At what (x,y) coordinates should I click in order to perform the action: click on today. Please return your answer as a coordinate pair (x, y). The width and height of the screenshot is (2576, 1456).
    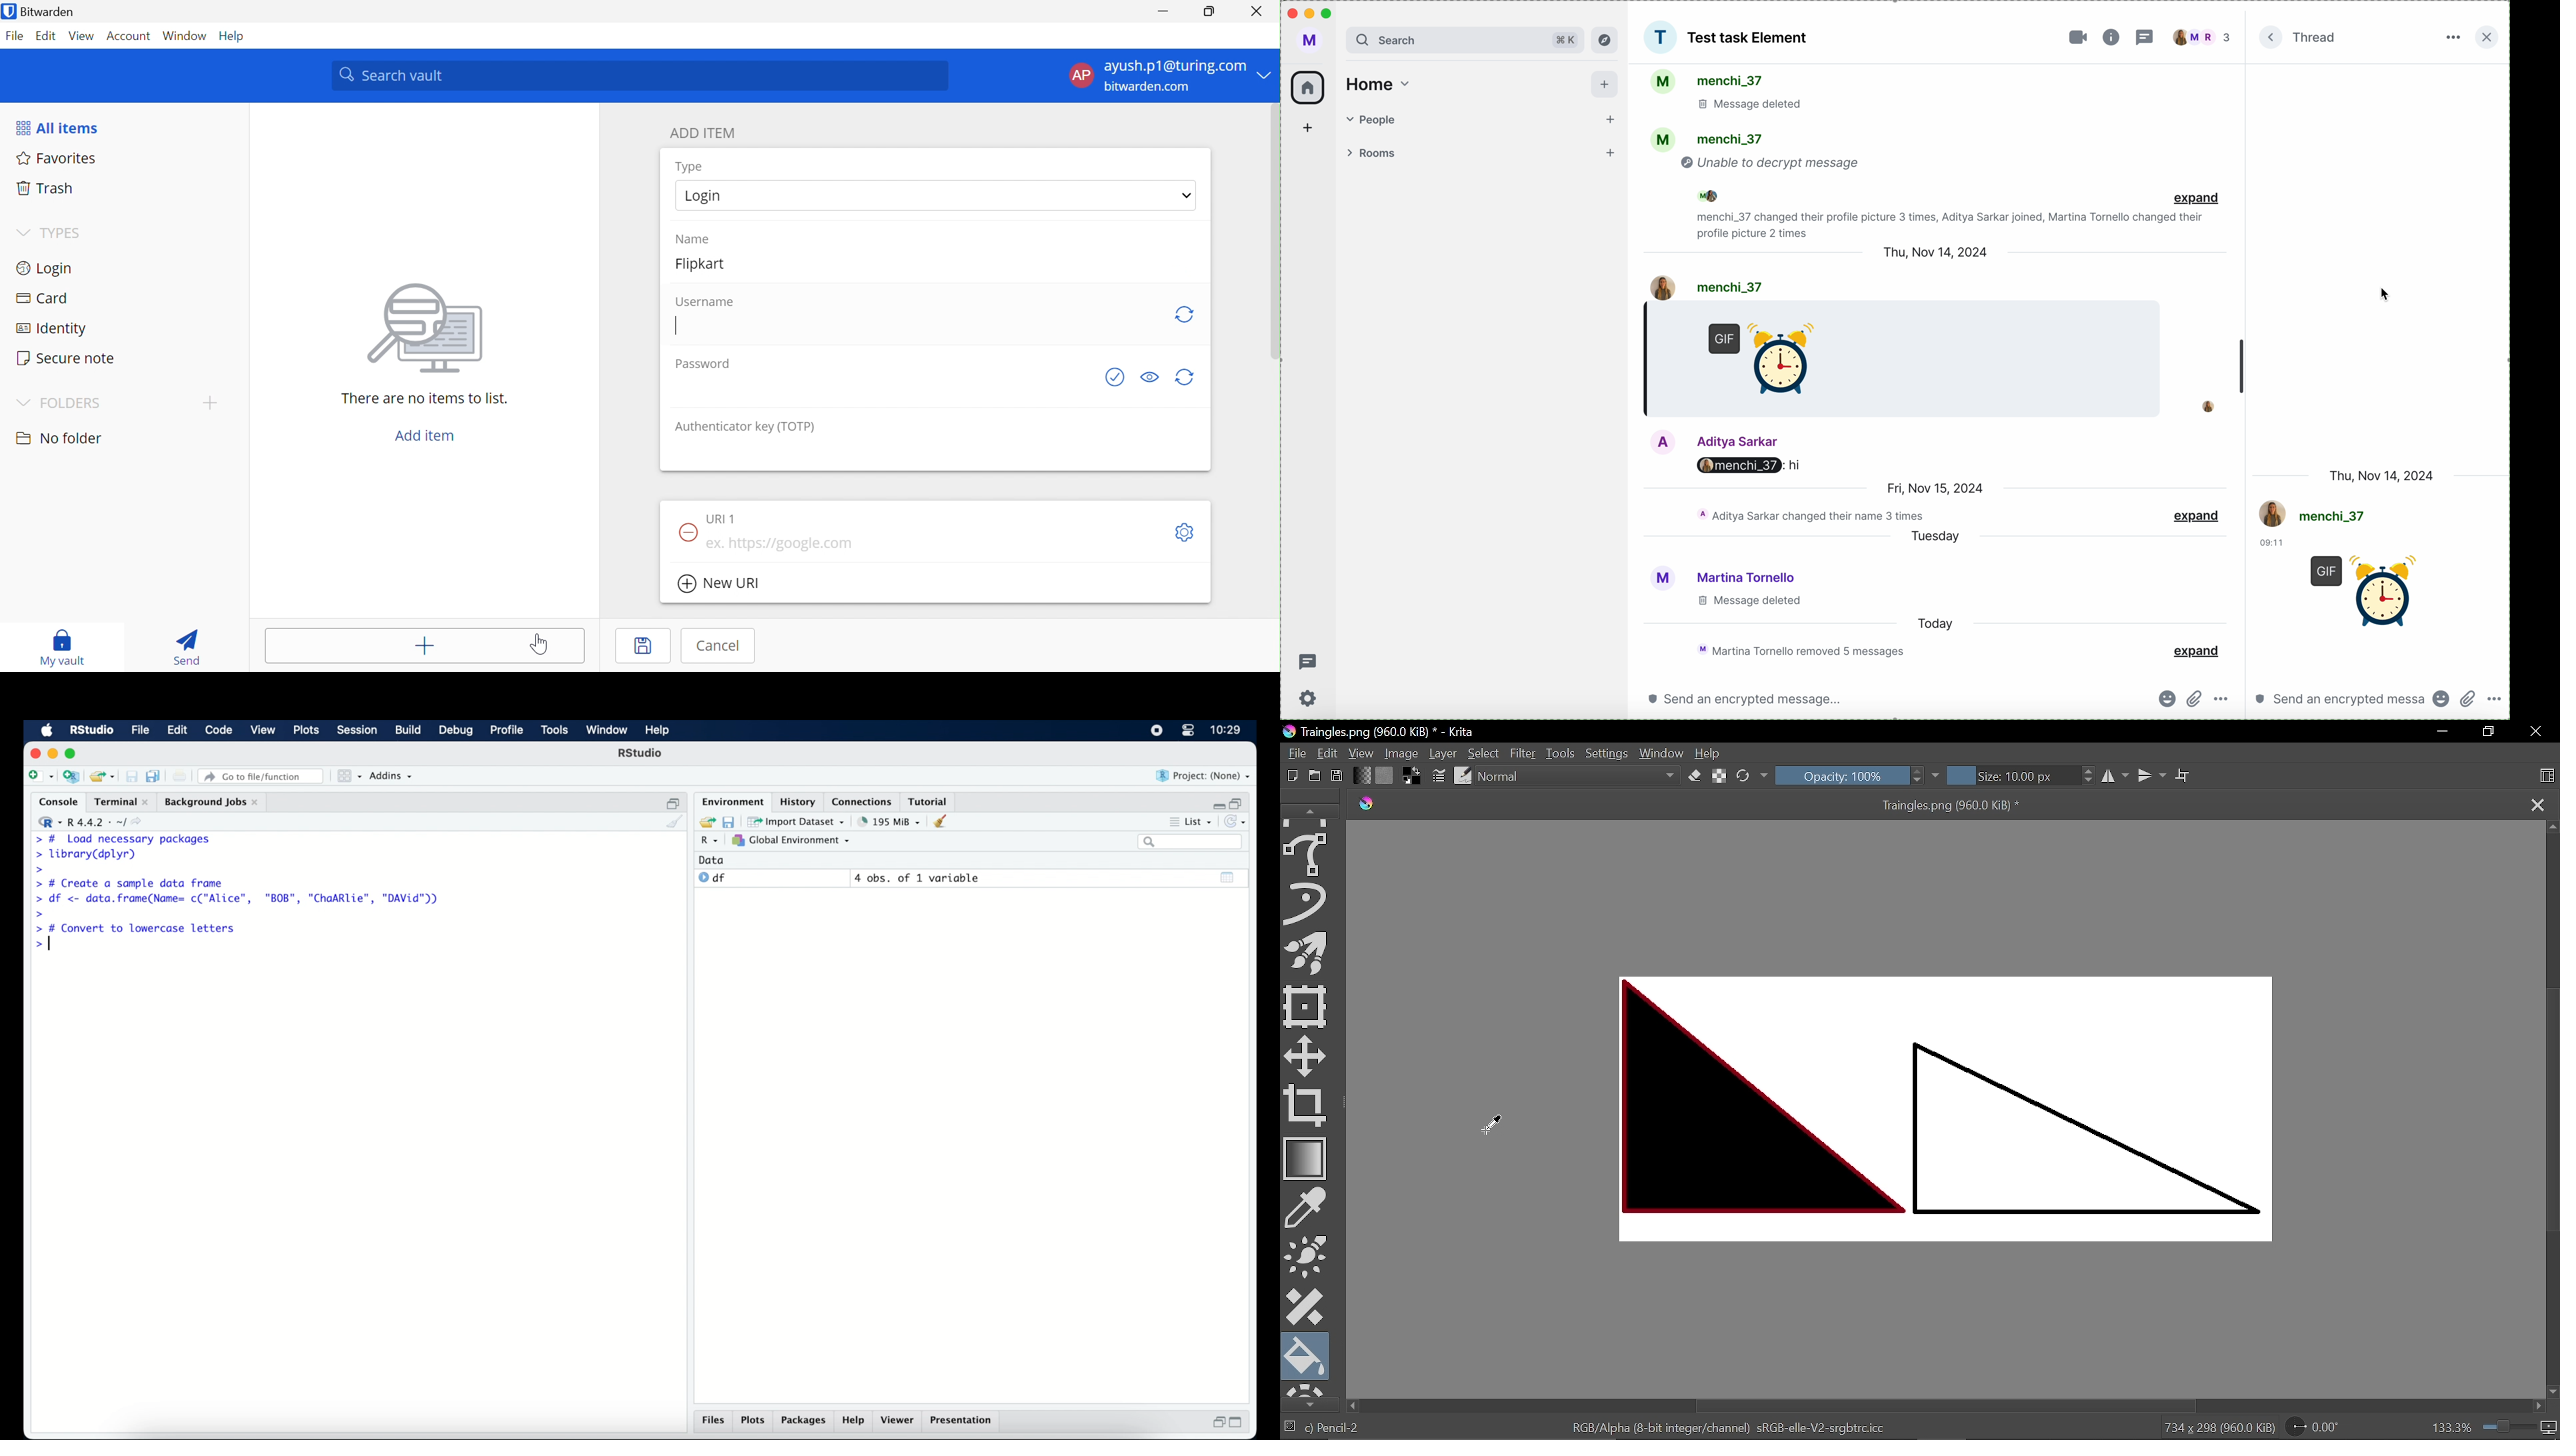
    Looking at the image, I should click on (1941, 623).